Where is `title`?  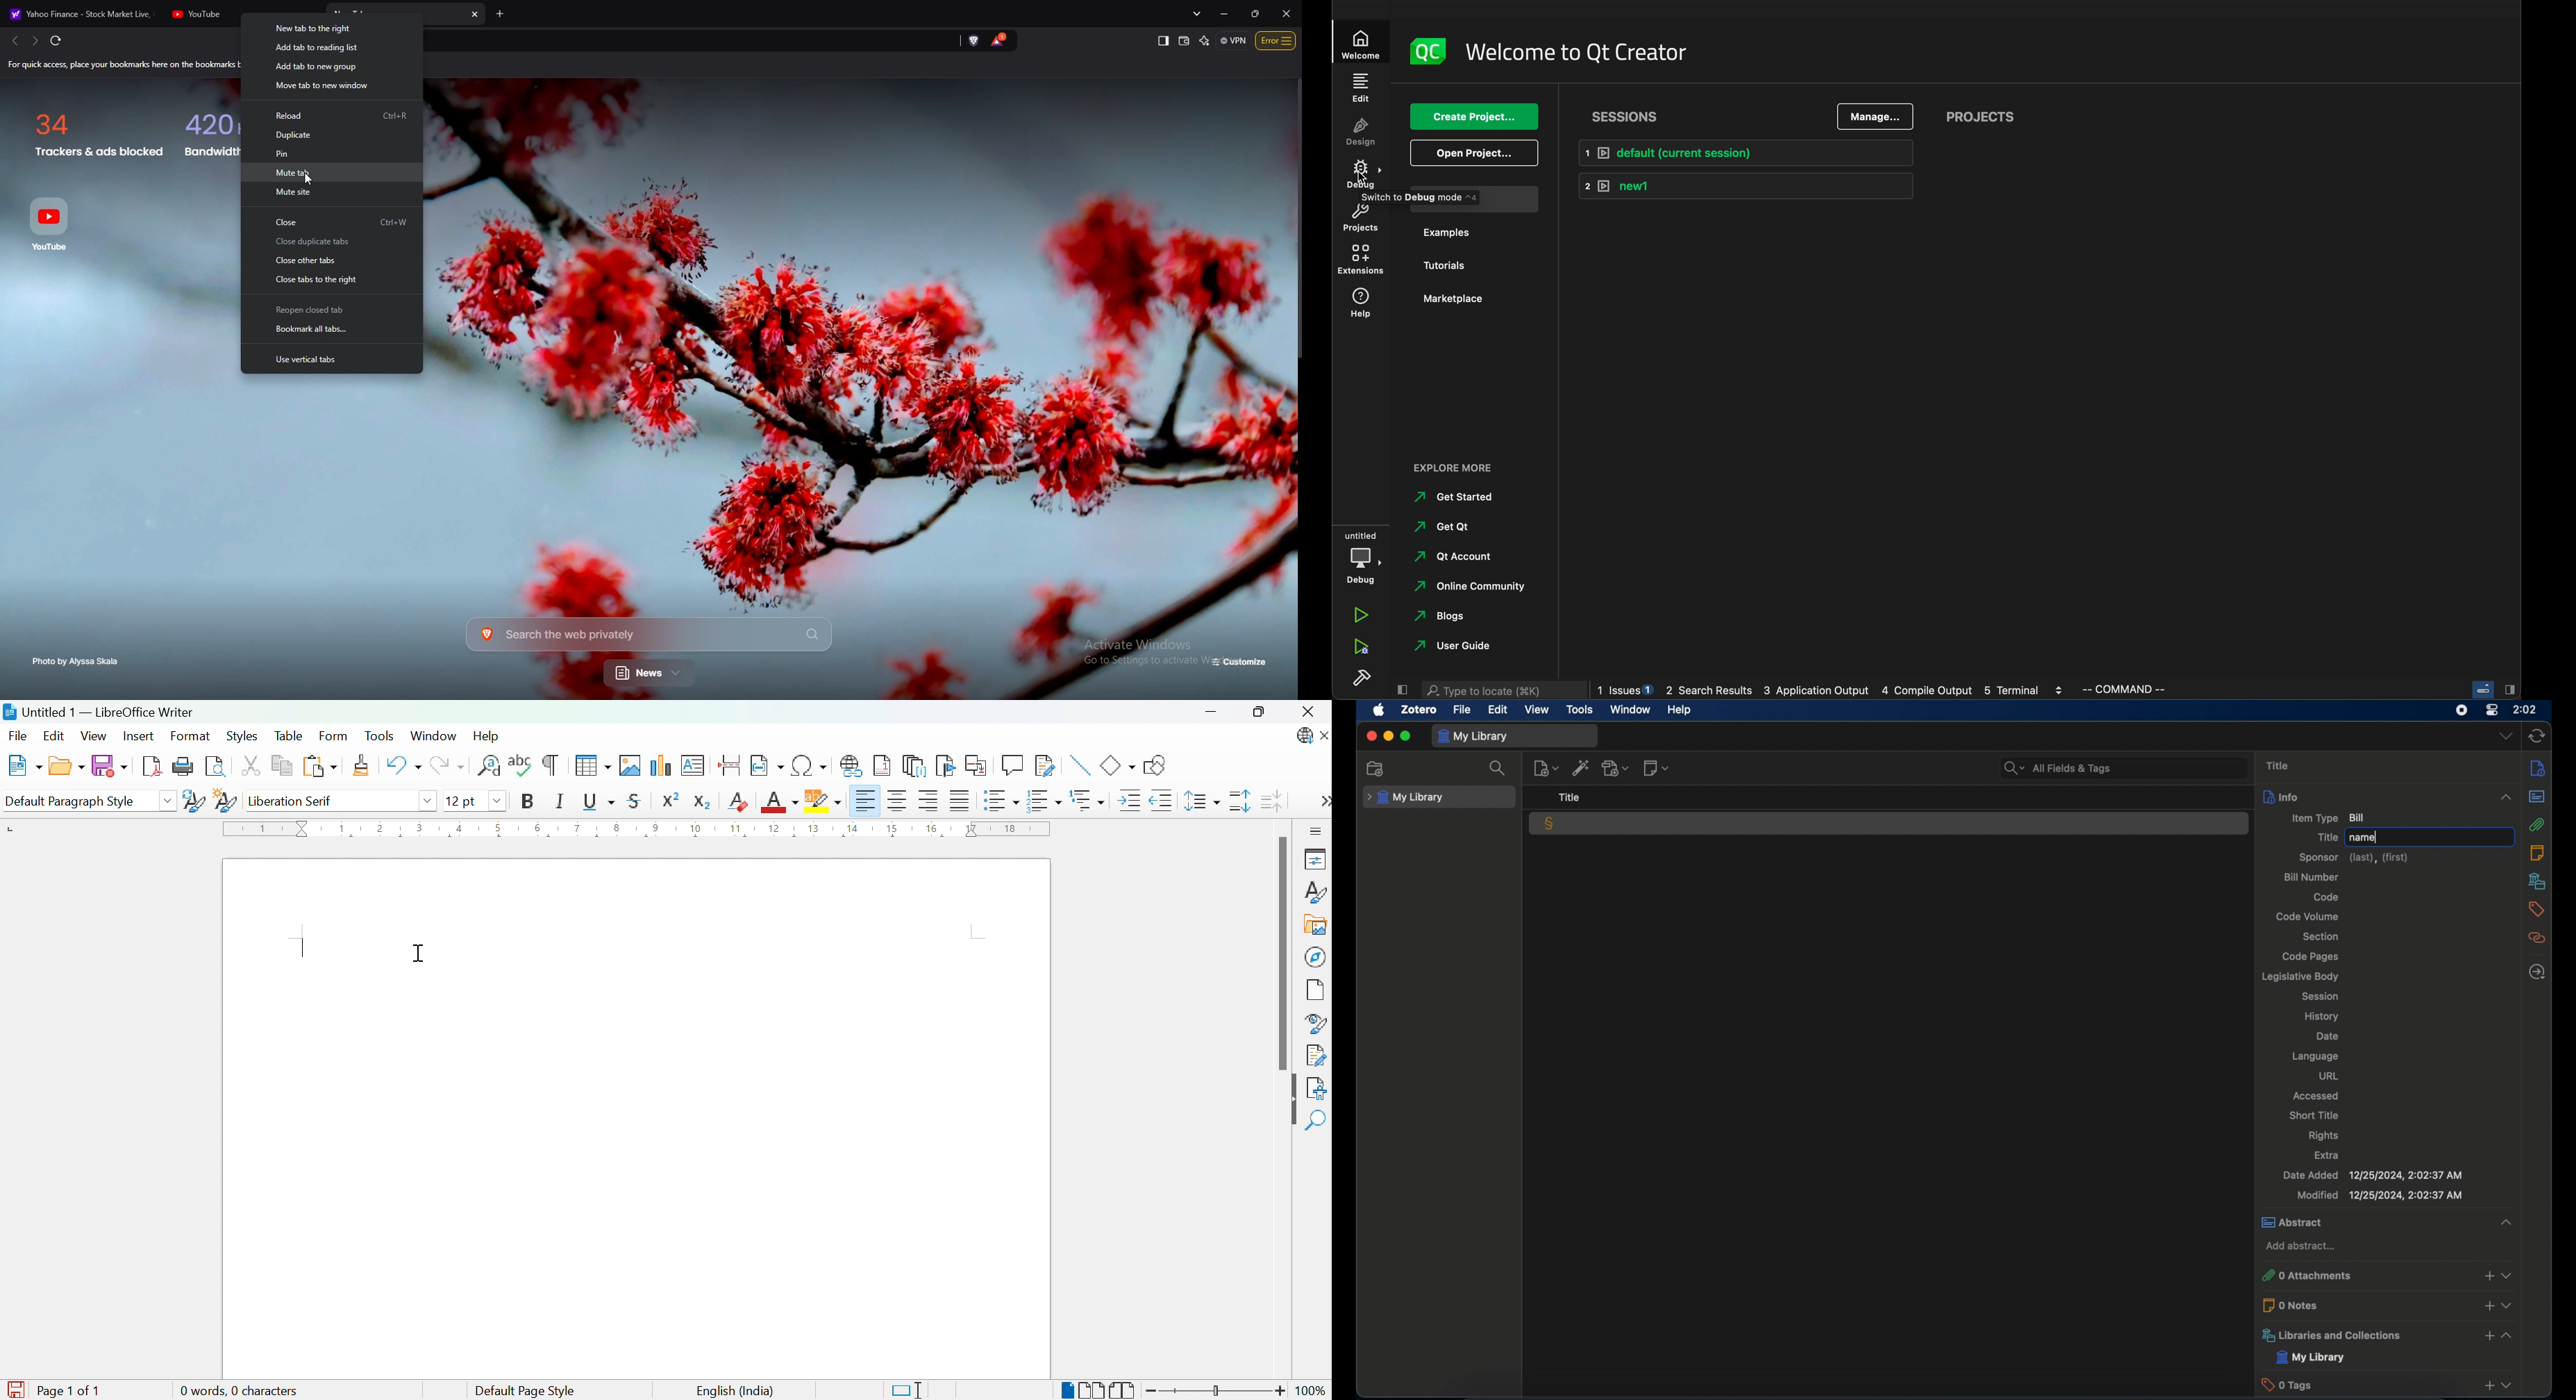
title is located at coordinates (2327, 837).